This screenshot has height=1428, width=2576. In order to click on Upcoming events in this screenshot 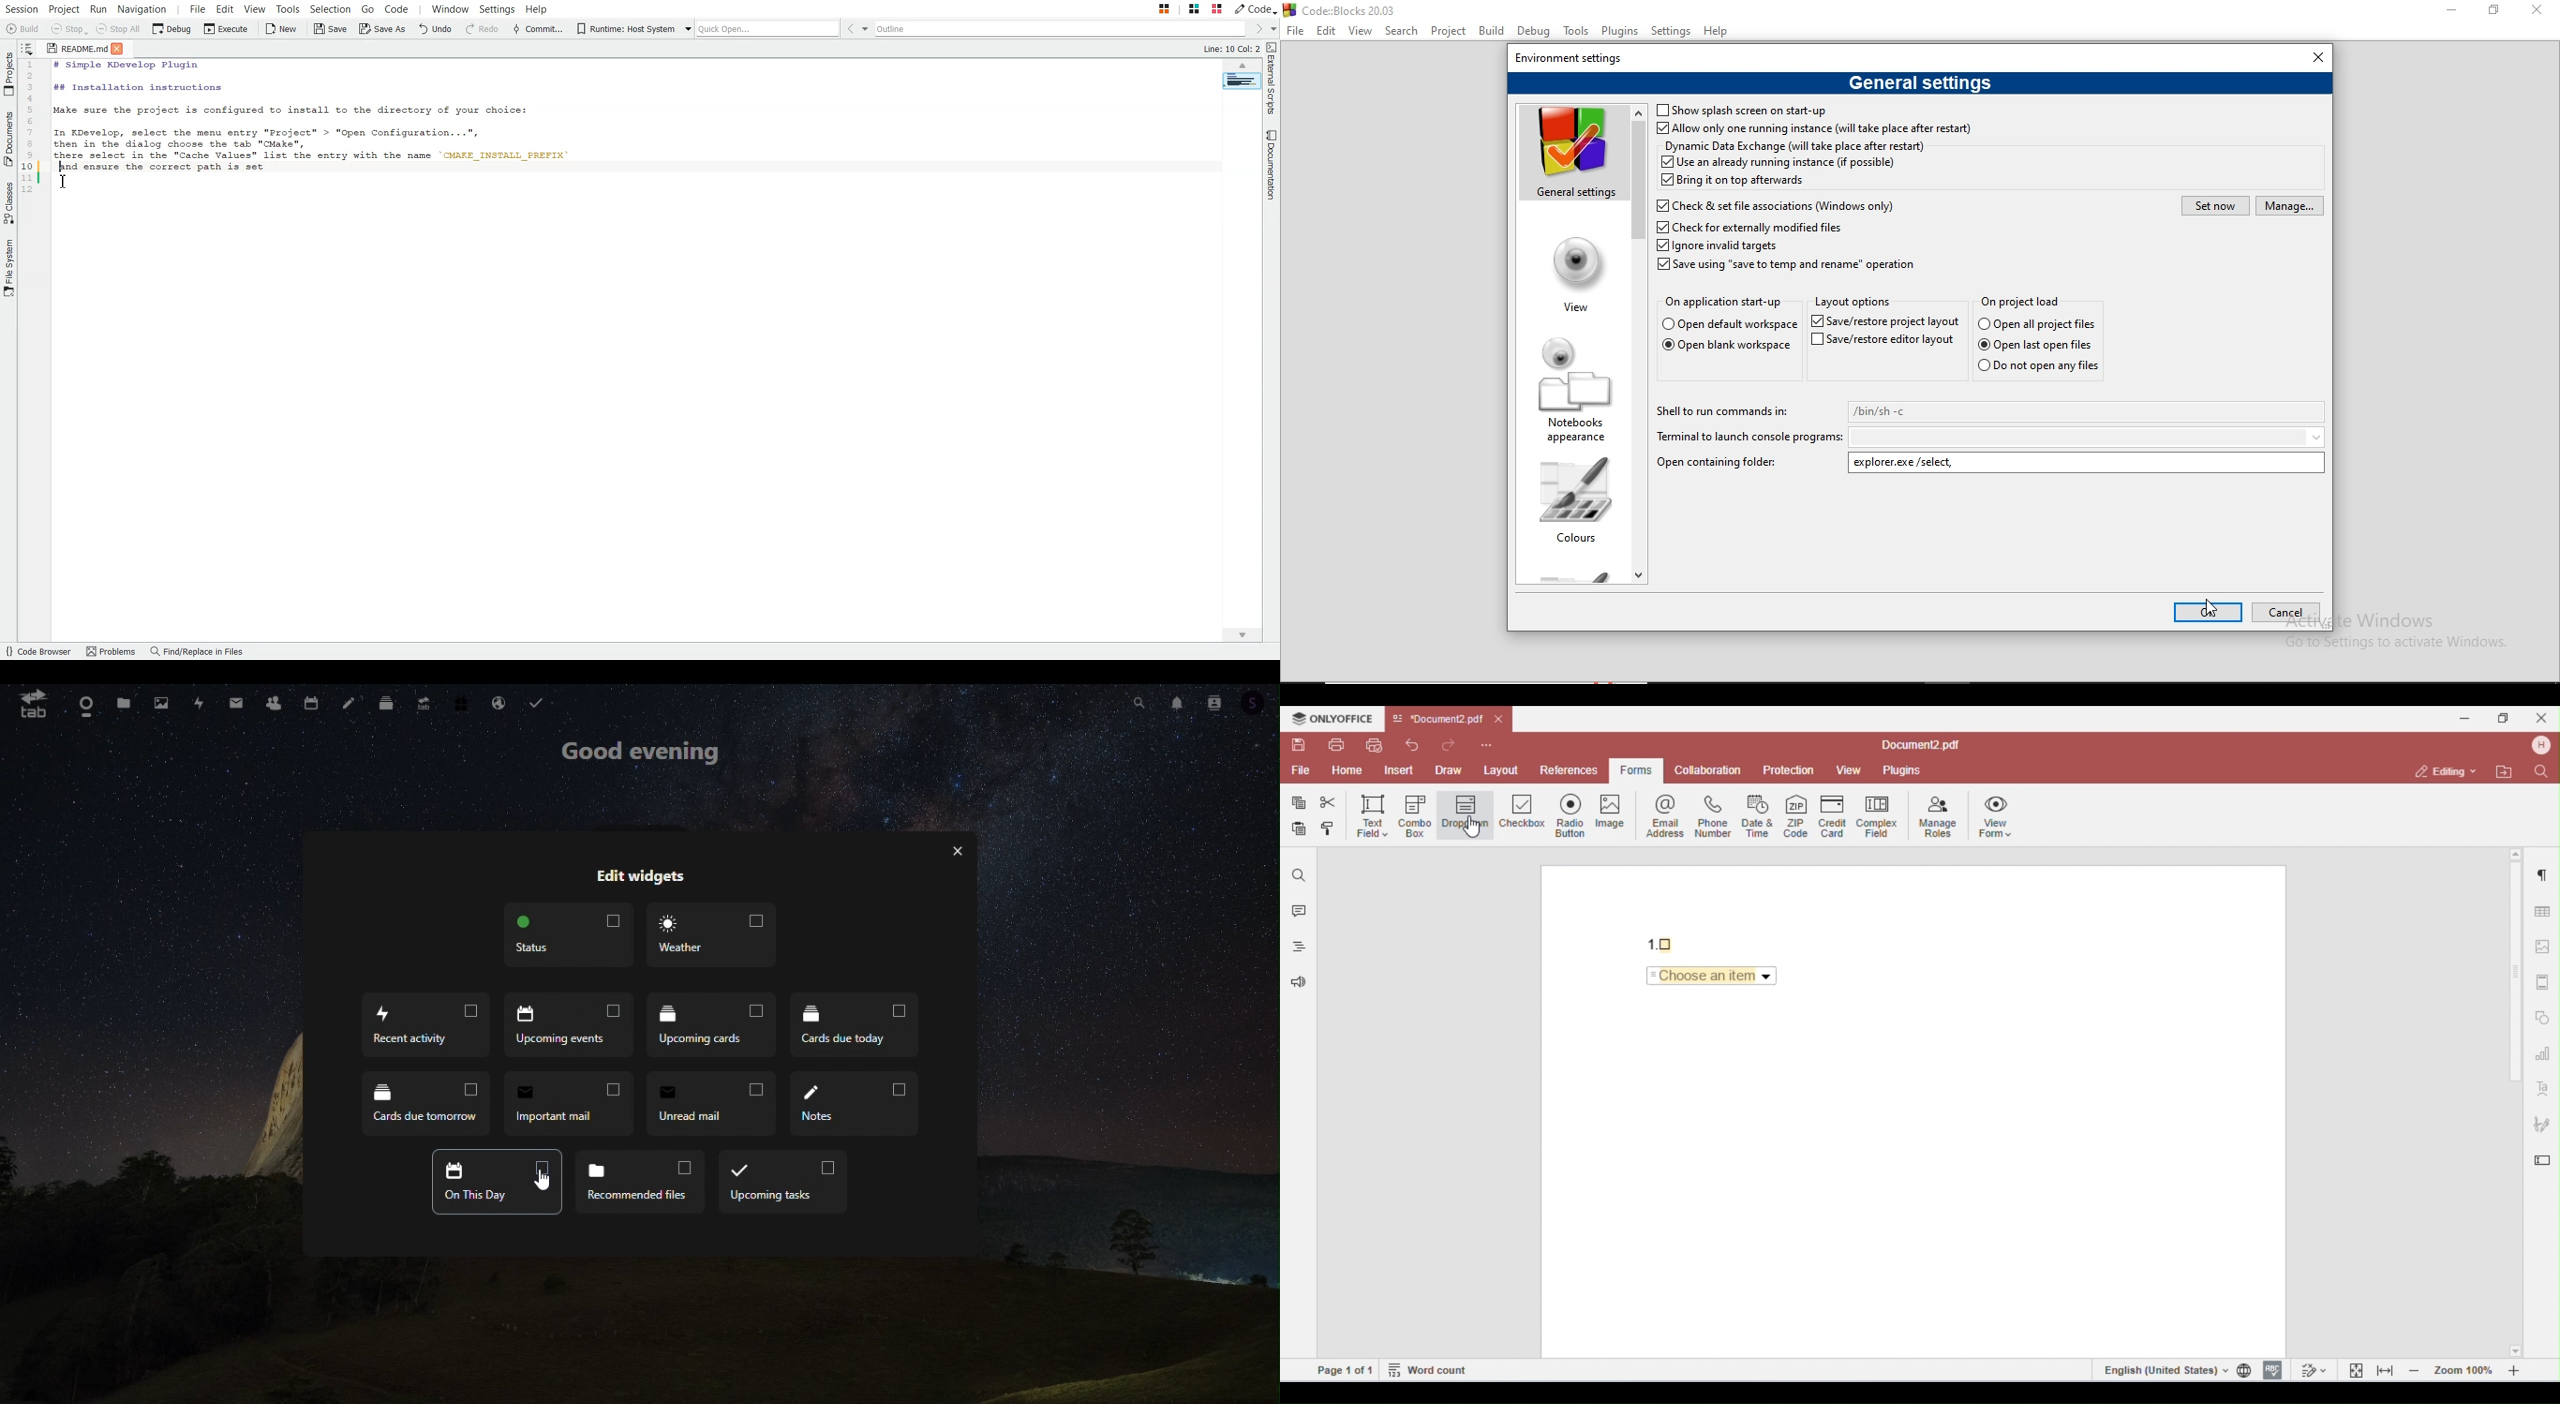, I will do `click(567, 1025)`.